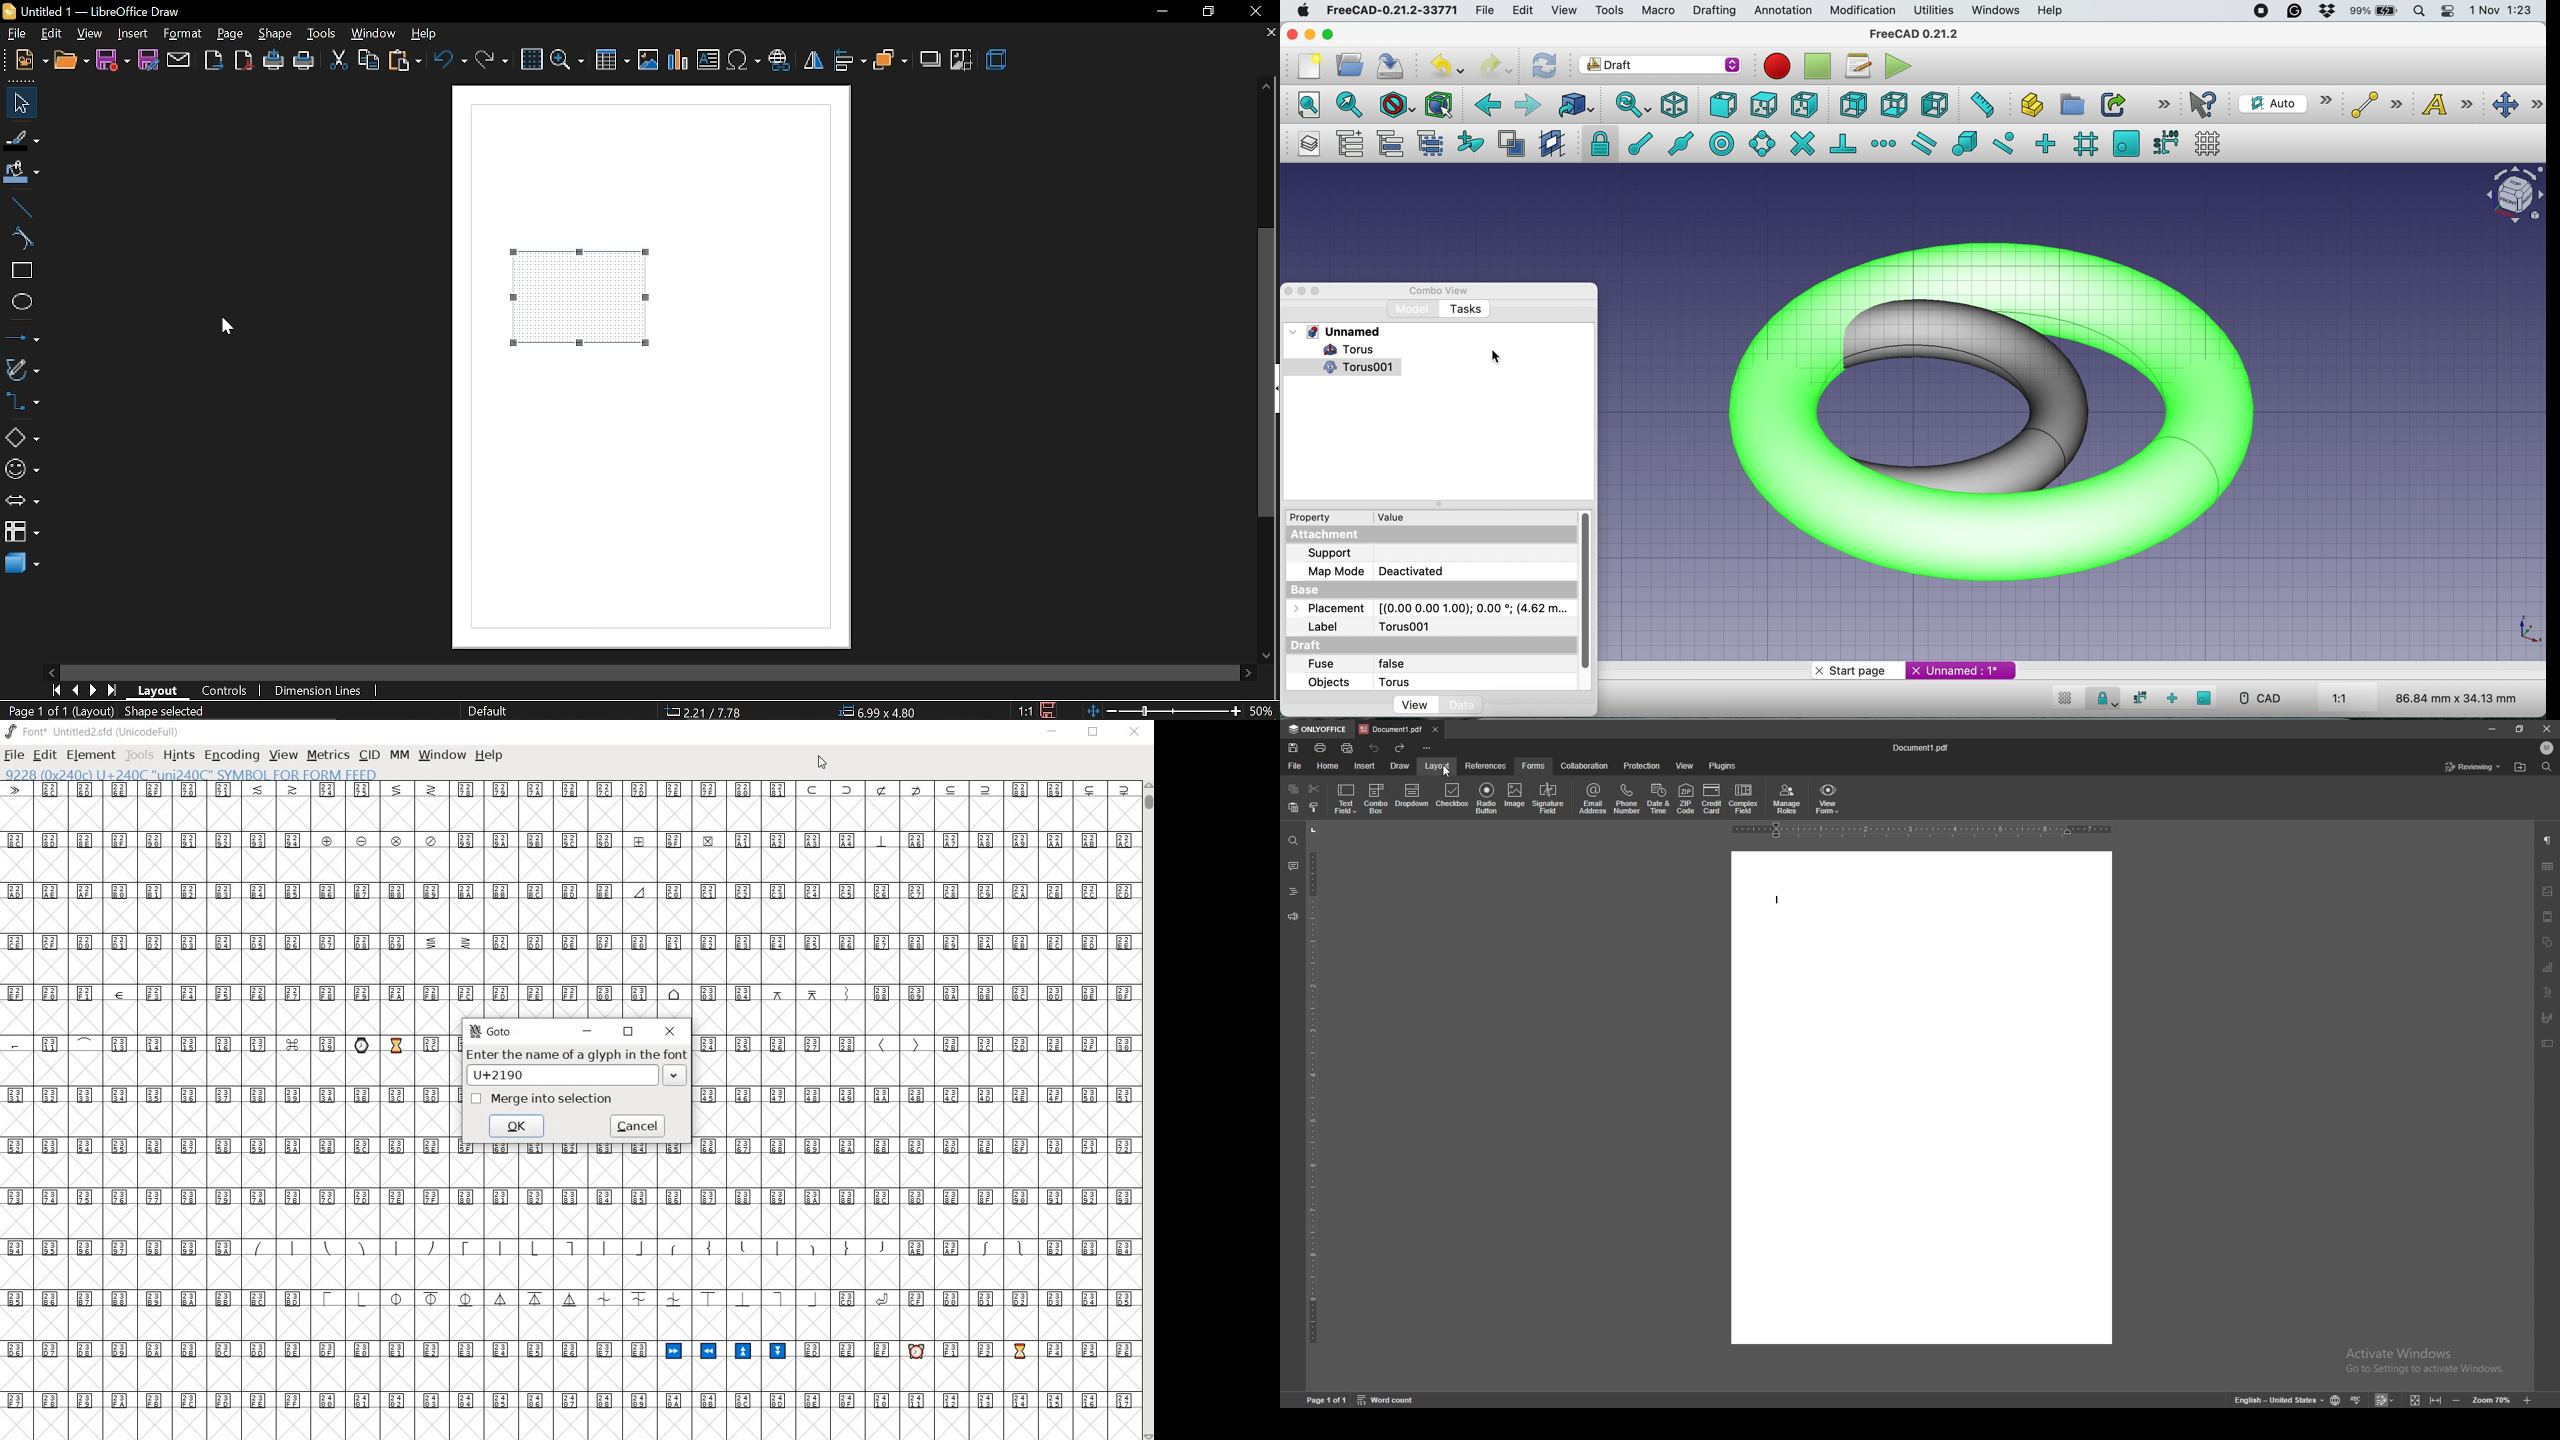 This screenshot has height=1456, width=2576. I want to click on quick print, so click(1348, 748).